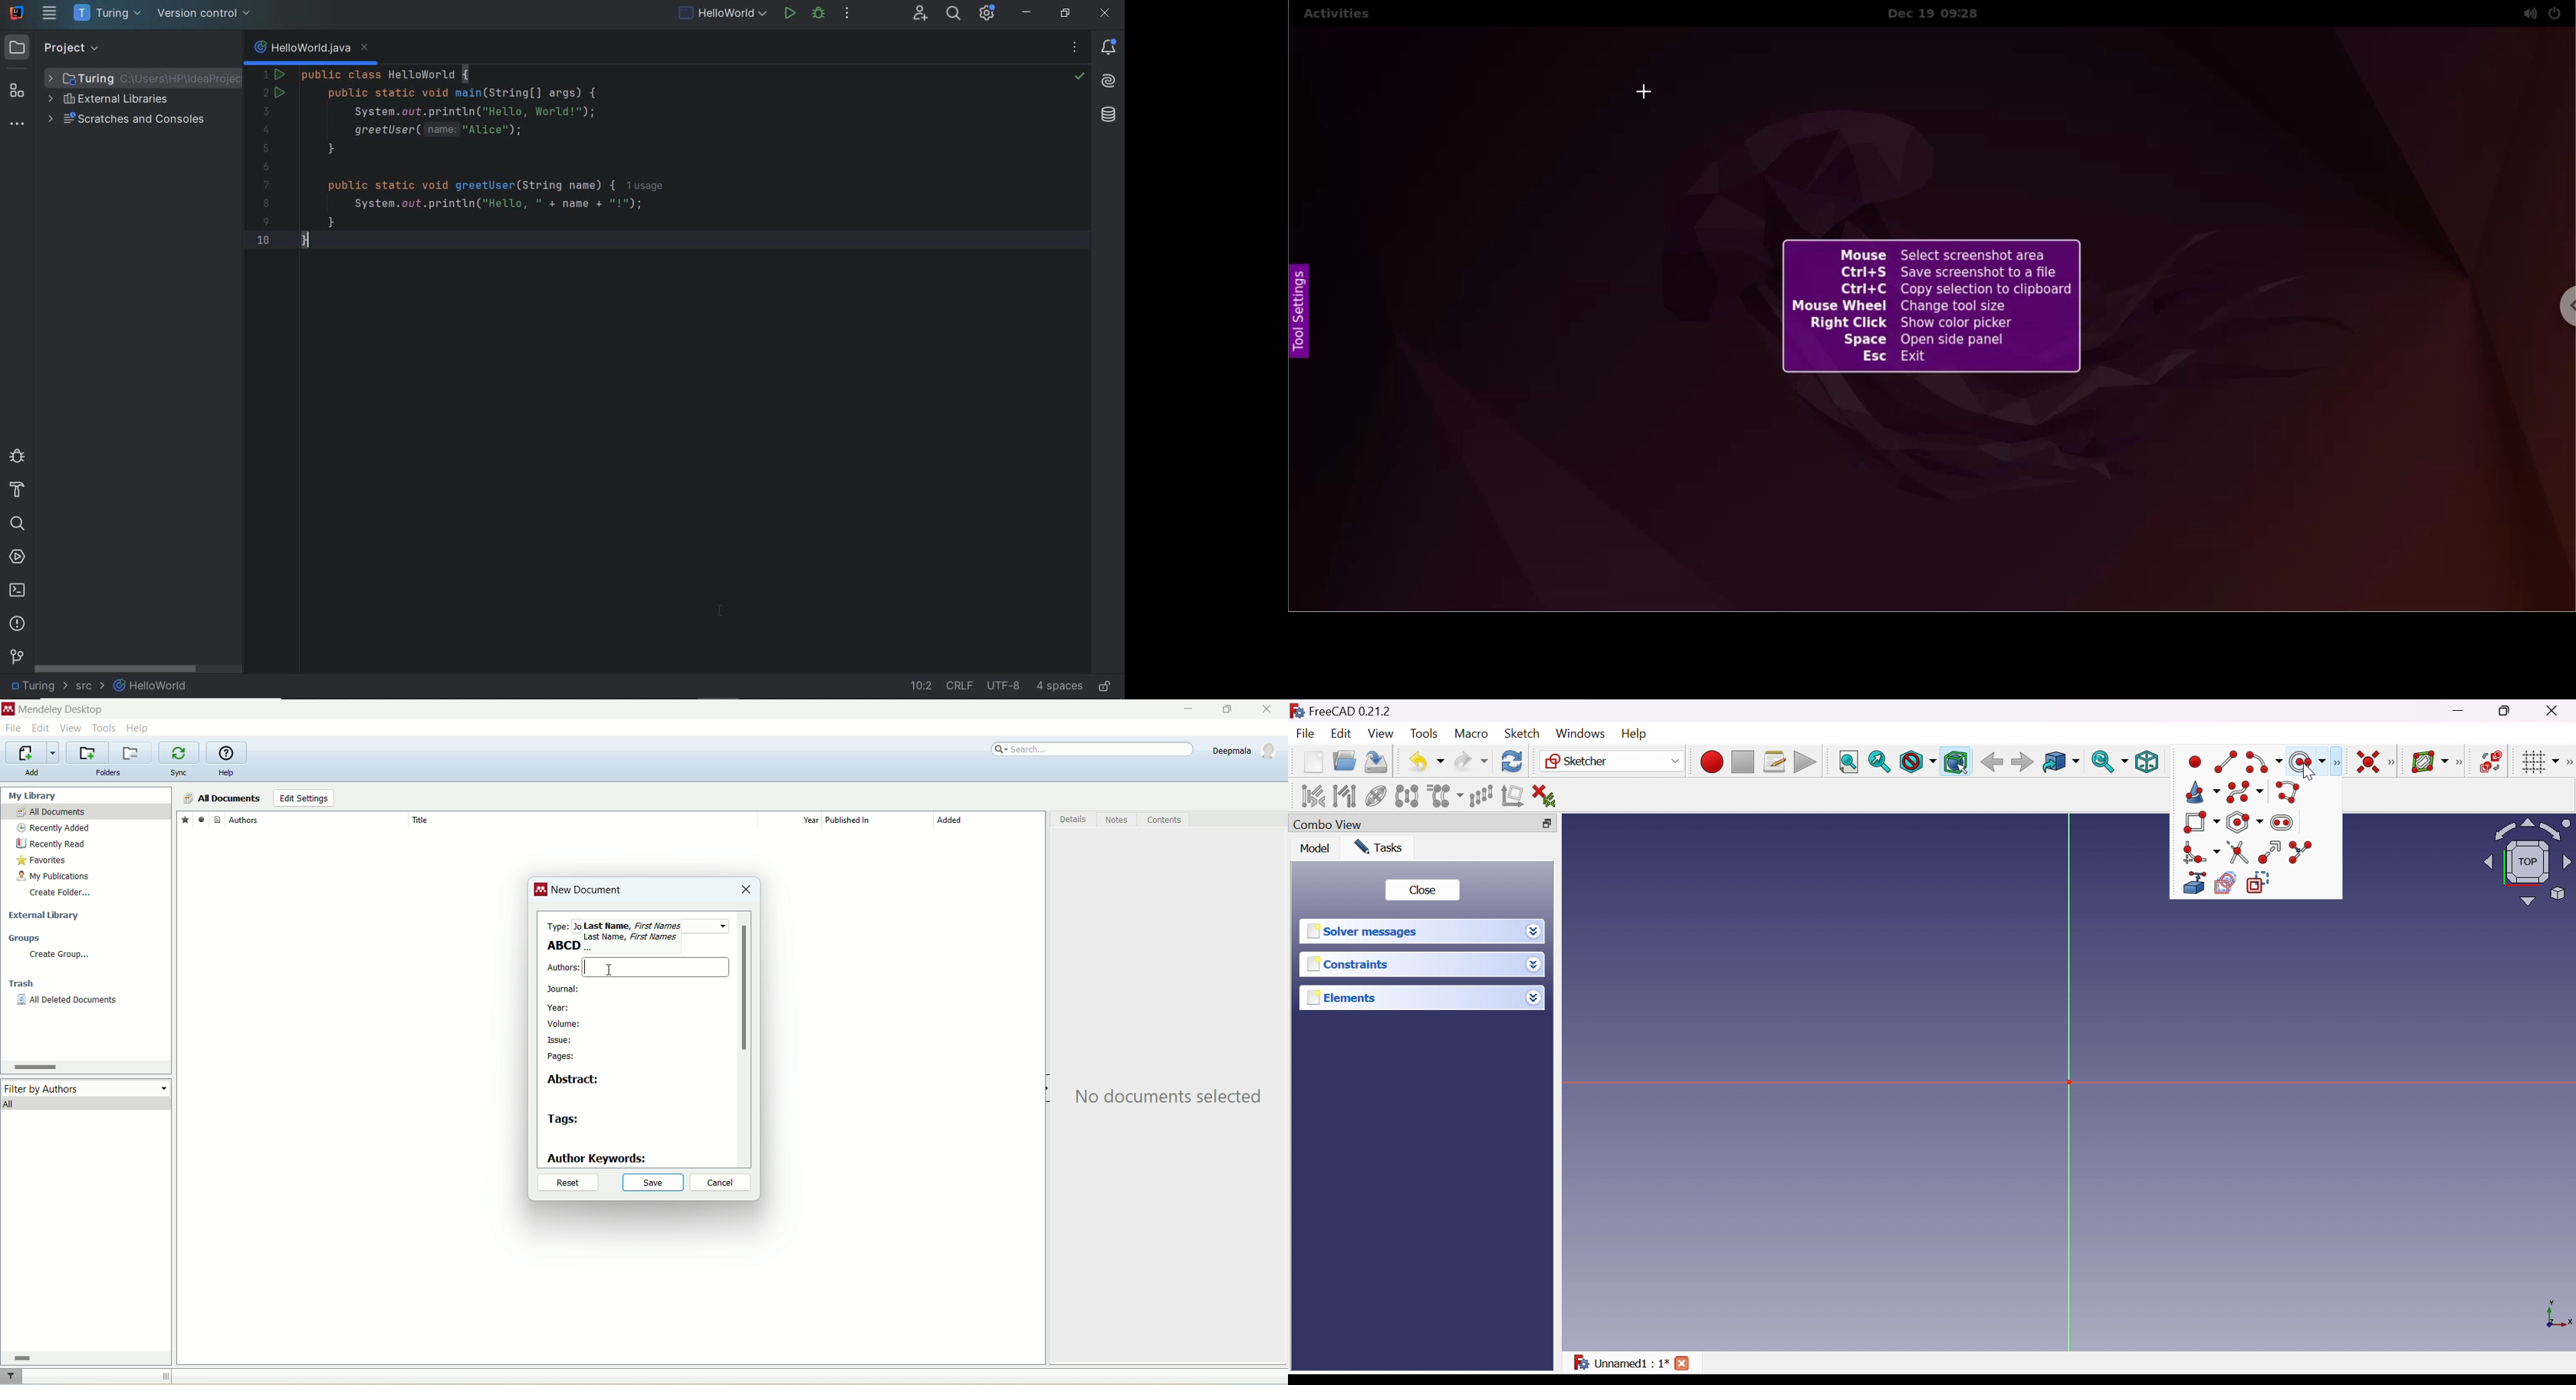 This screenshot has height=1400, width=2576. What do you see at coordinates (72, 728) in the screenshot?
I see `view` at bounding box center [72, 728].